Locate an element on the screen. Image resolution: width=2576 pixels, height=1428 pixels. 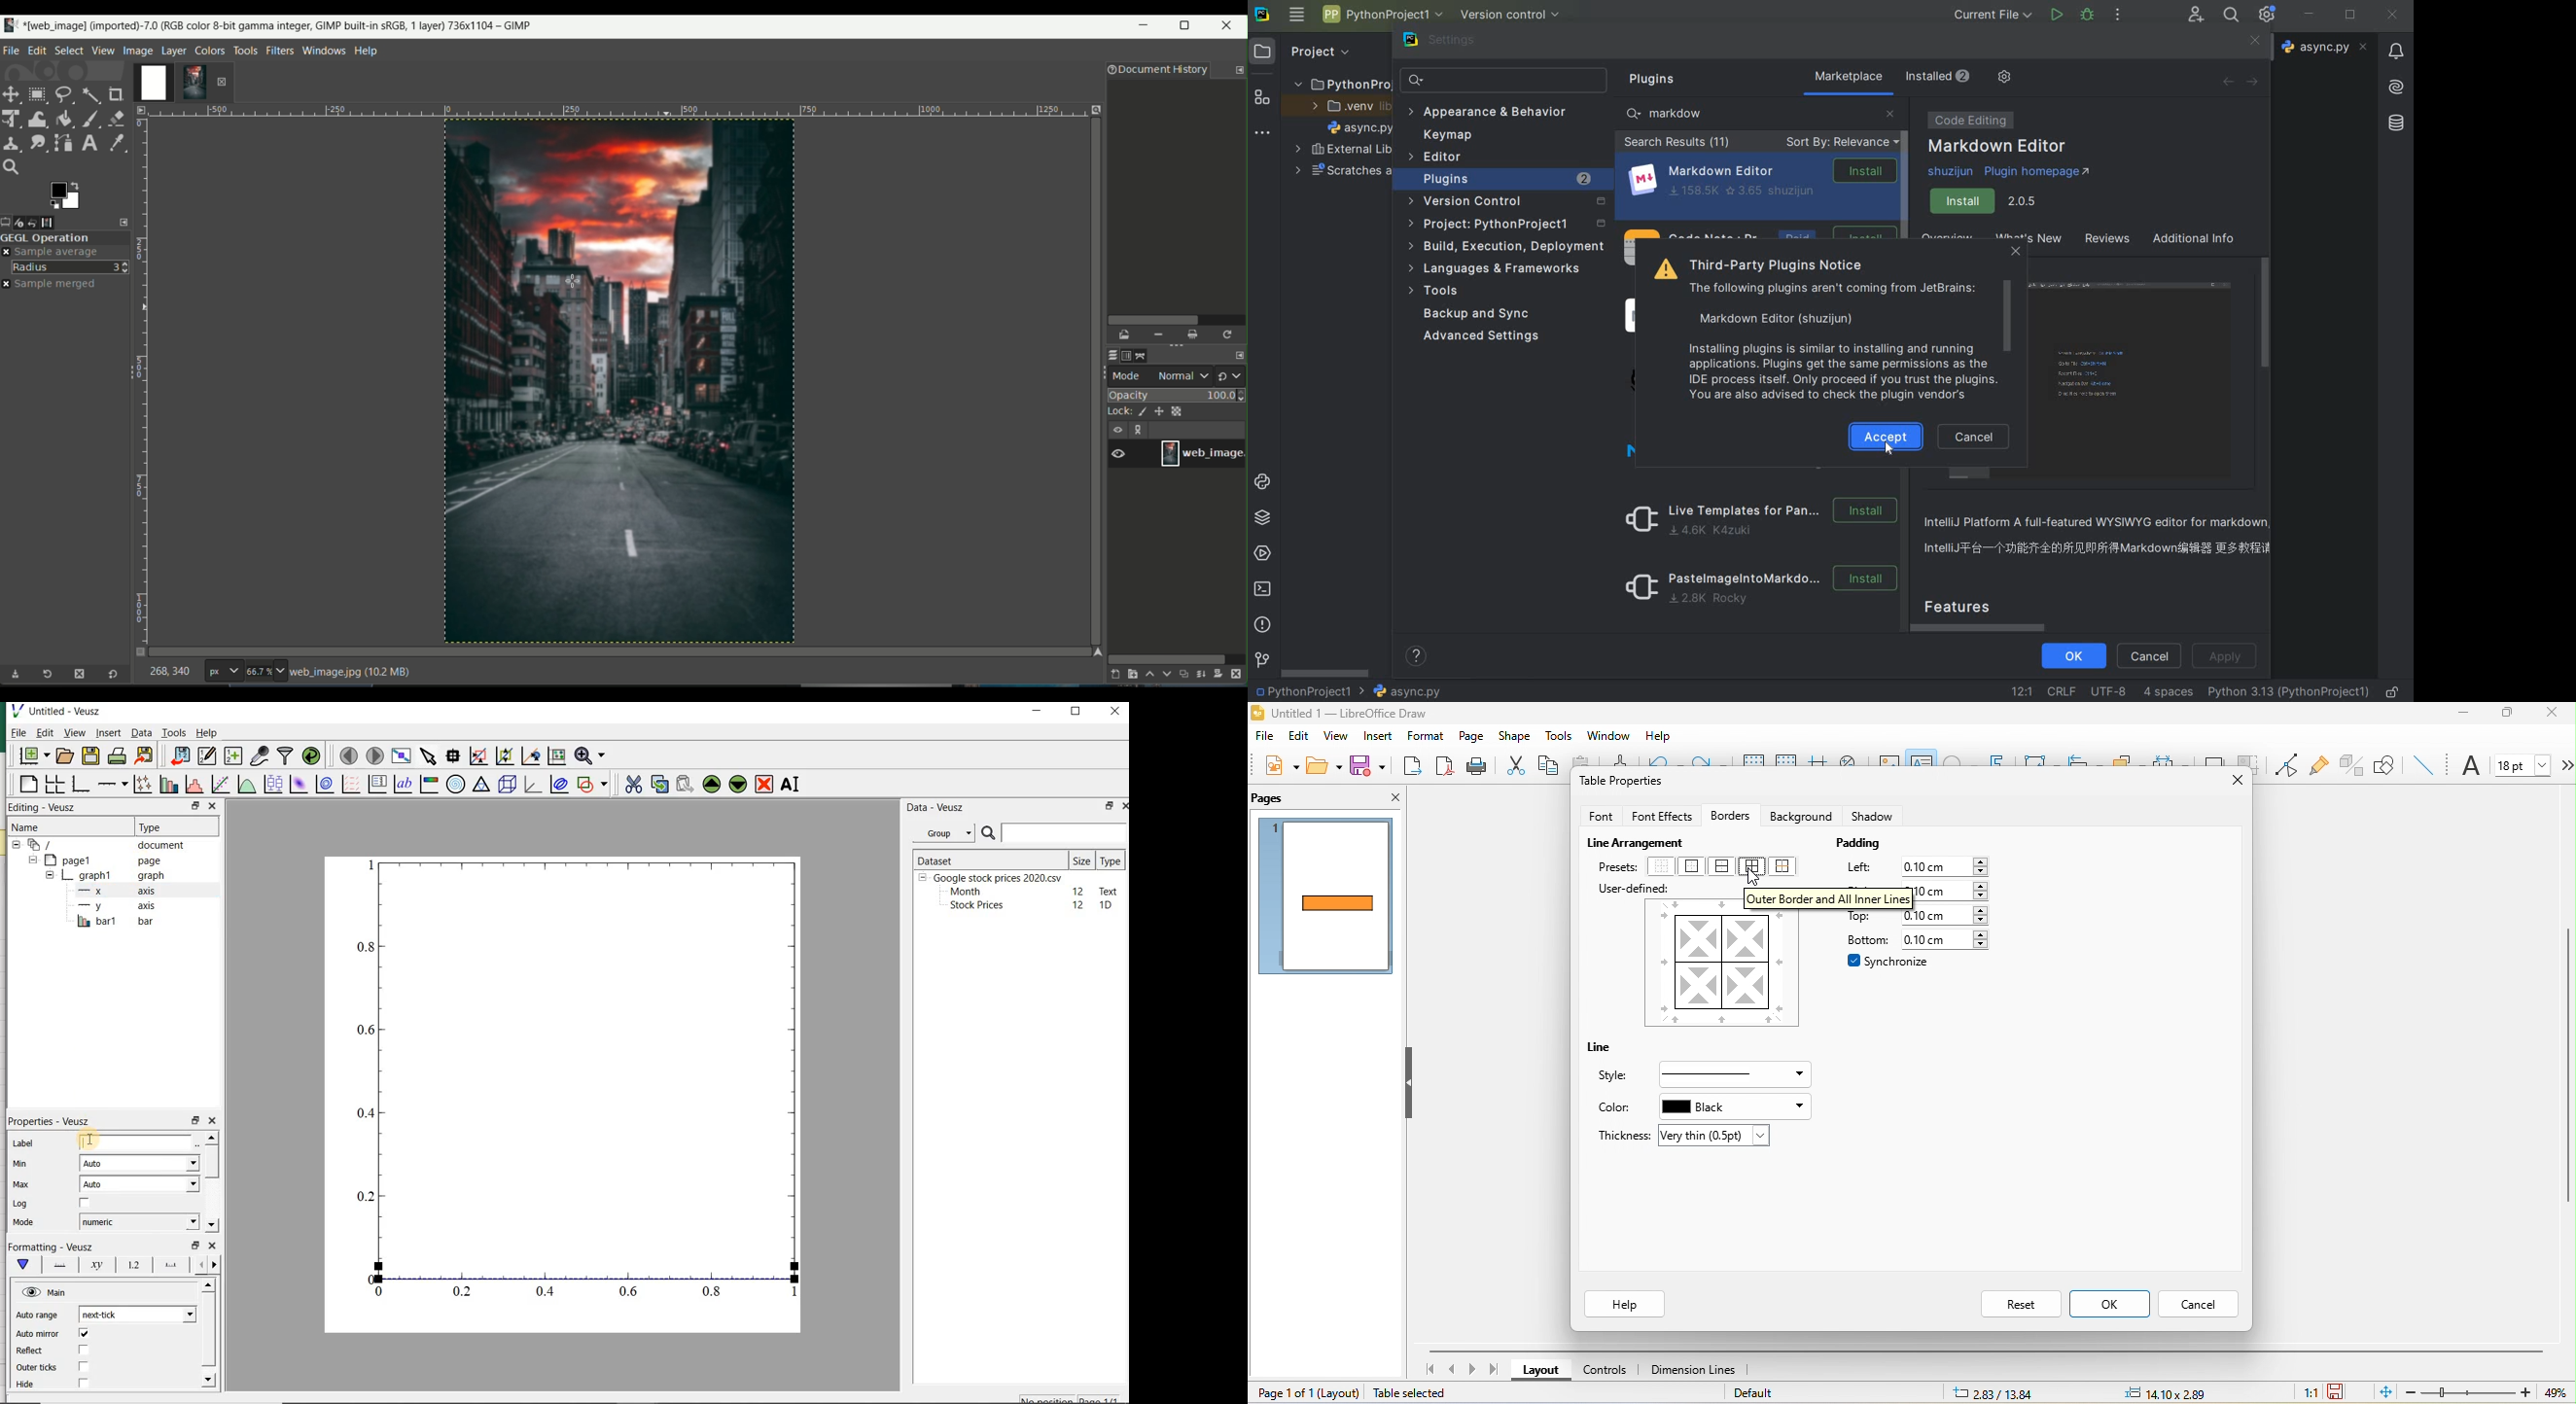
plugins is located at coordinates (1657, 79).